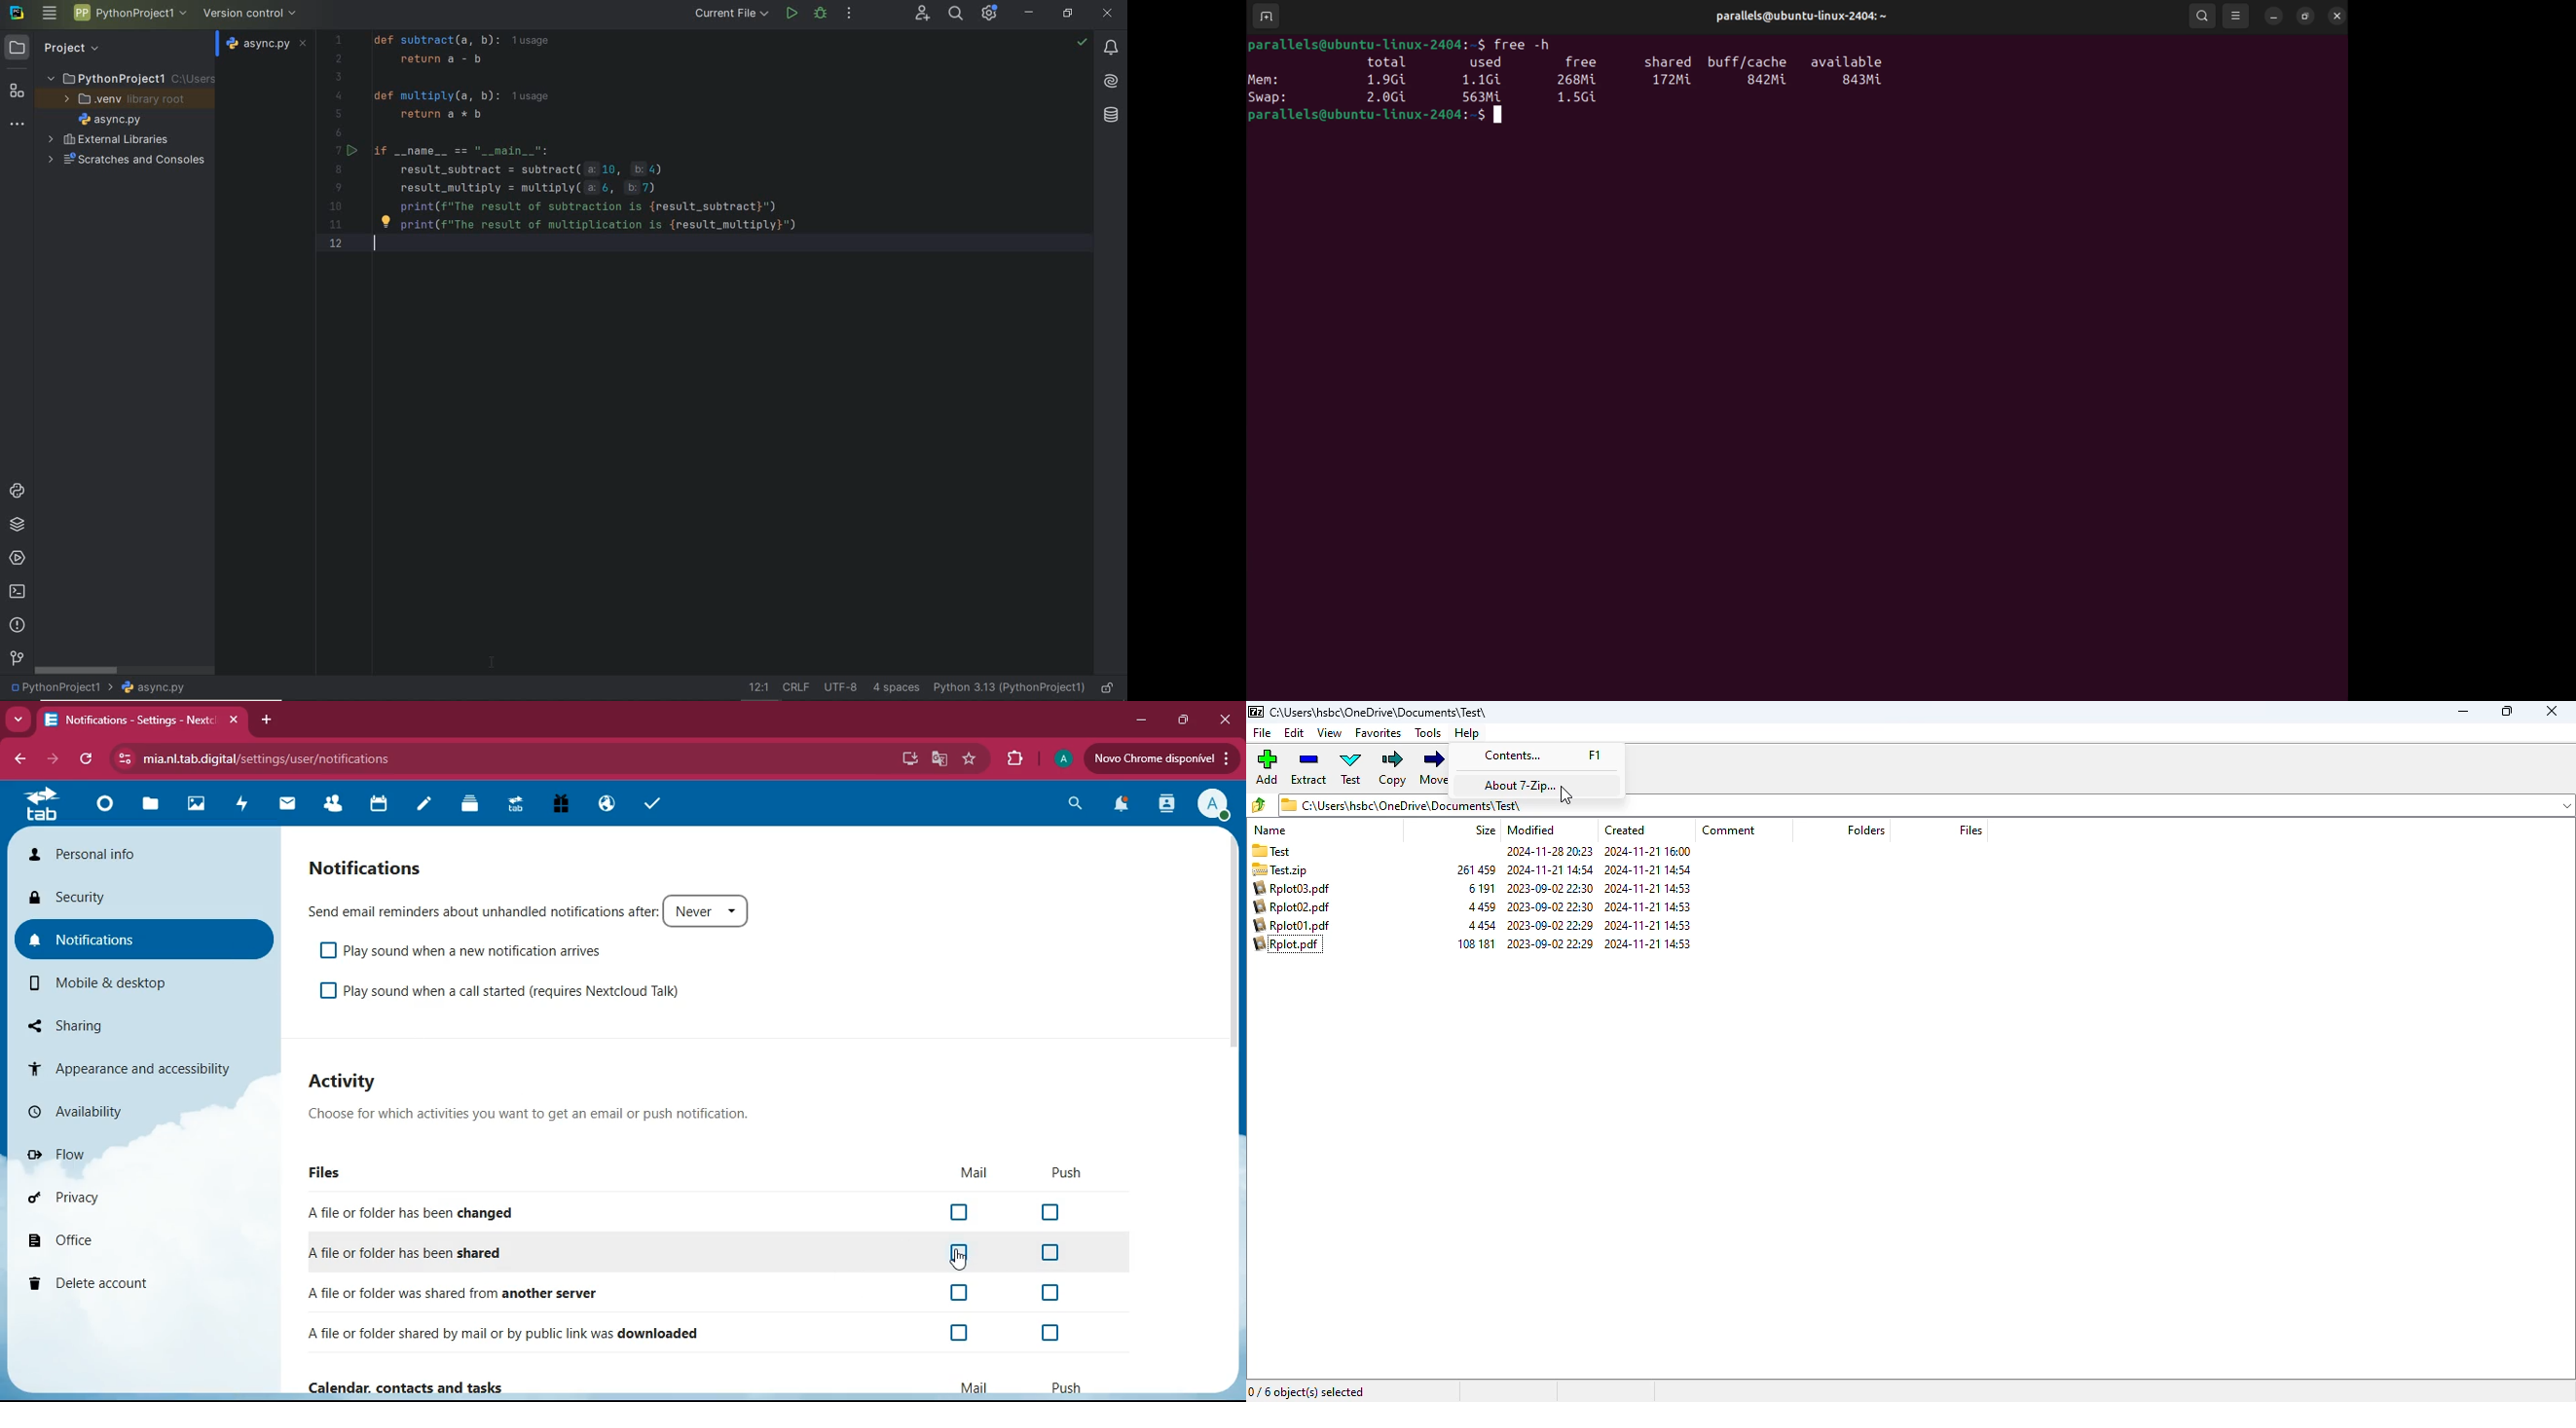  Describe the element at coordinates (1550, 869) in the screenshot. I see `2024-11-21 14:54` at that location.